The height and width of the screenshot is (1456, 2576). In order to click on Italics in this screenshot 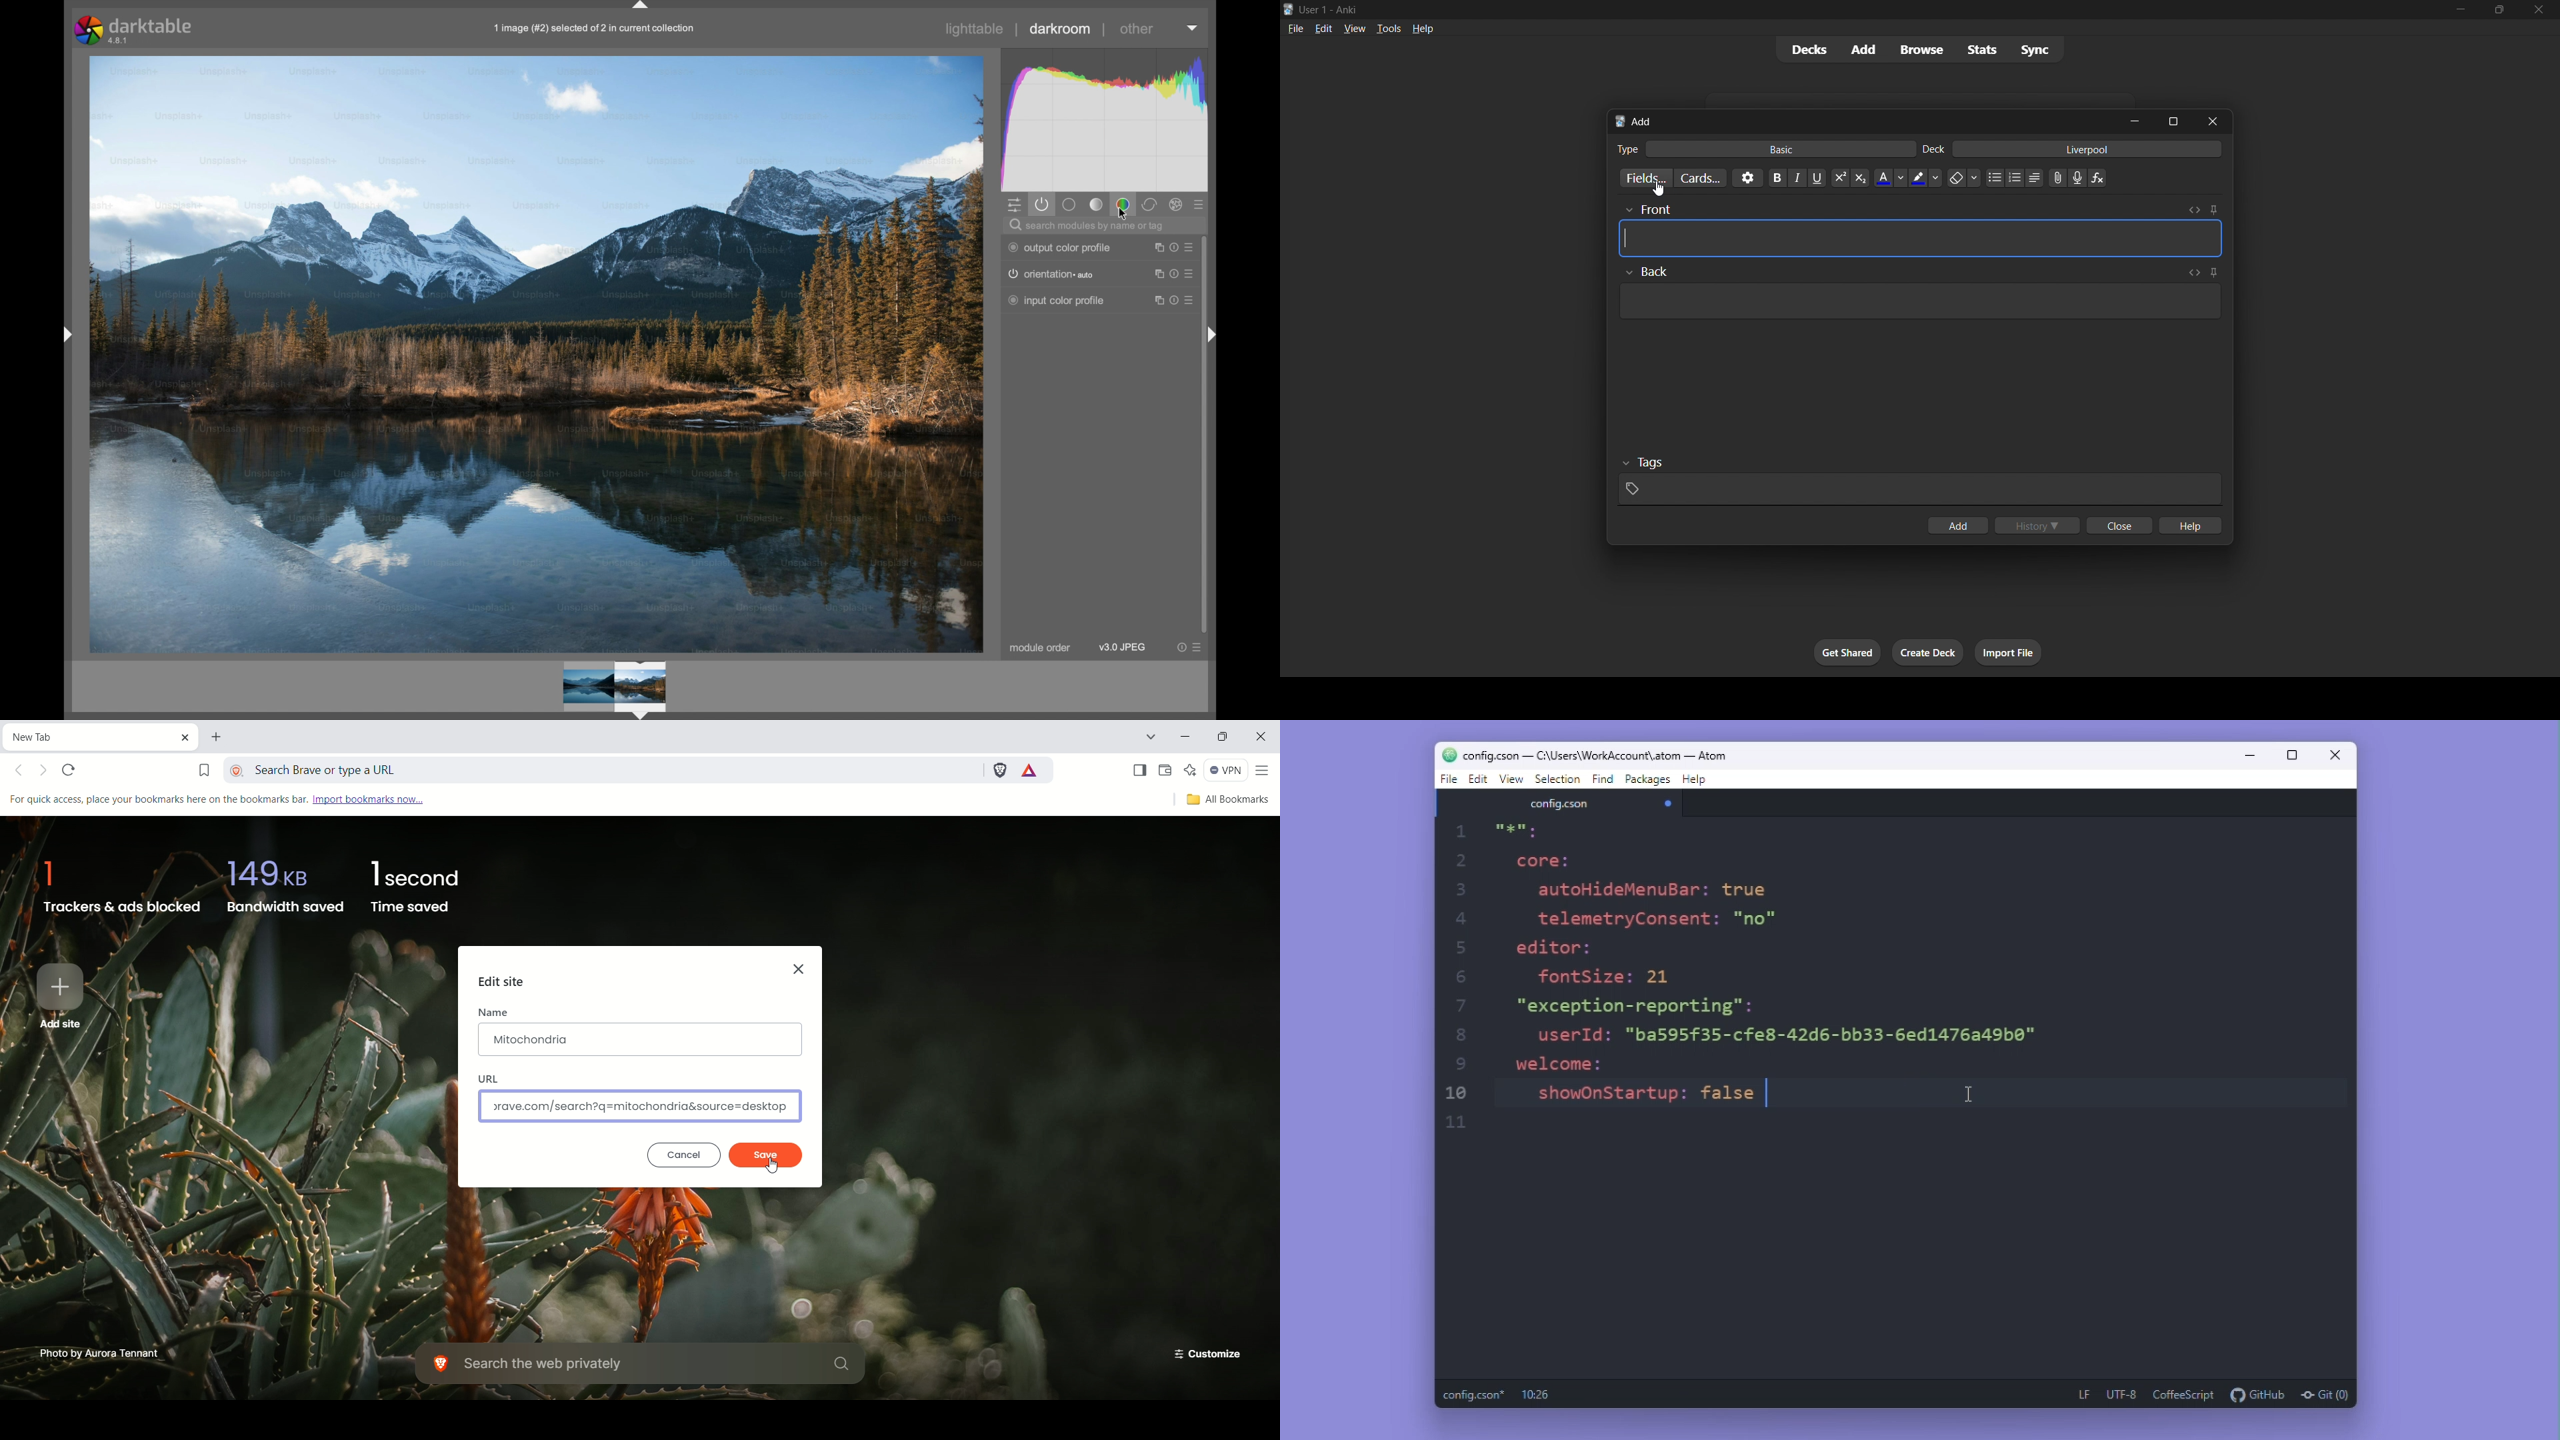, I will do `click(1797, 178)`.